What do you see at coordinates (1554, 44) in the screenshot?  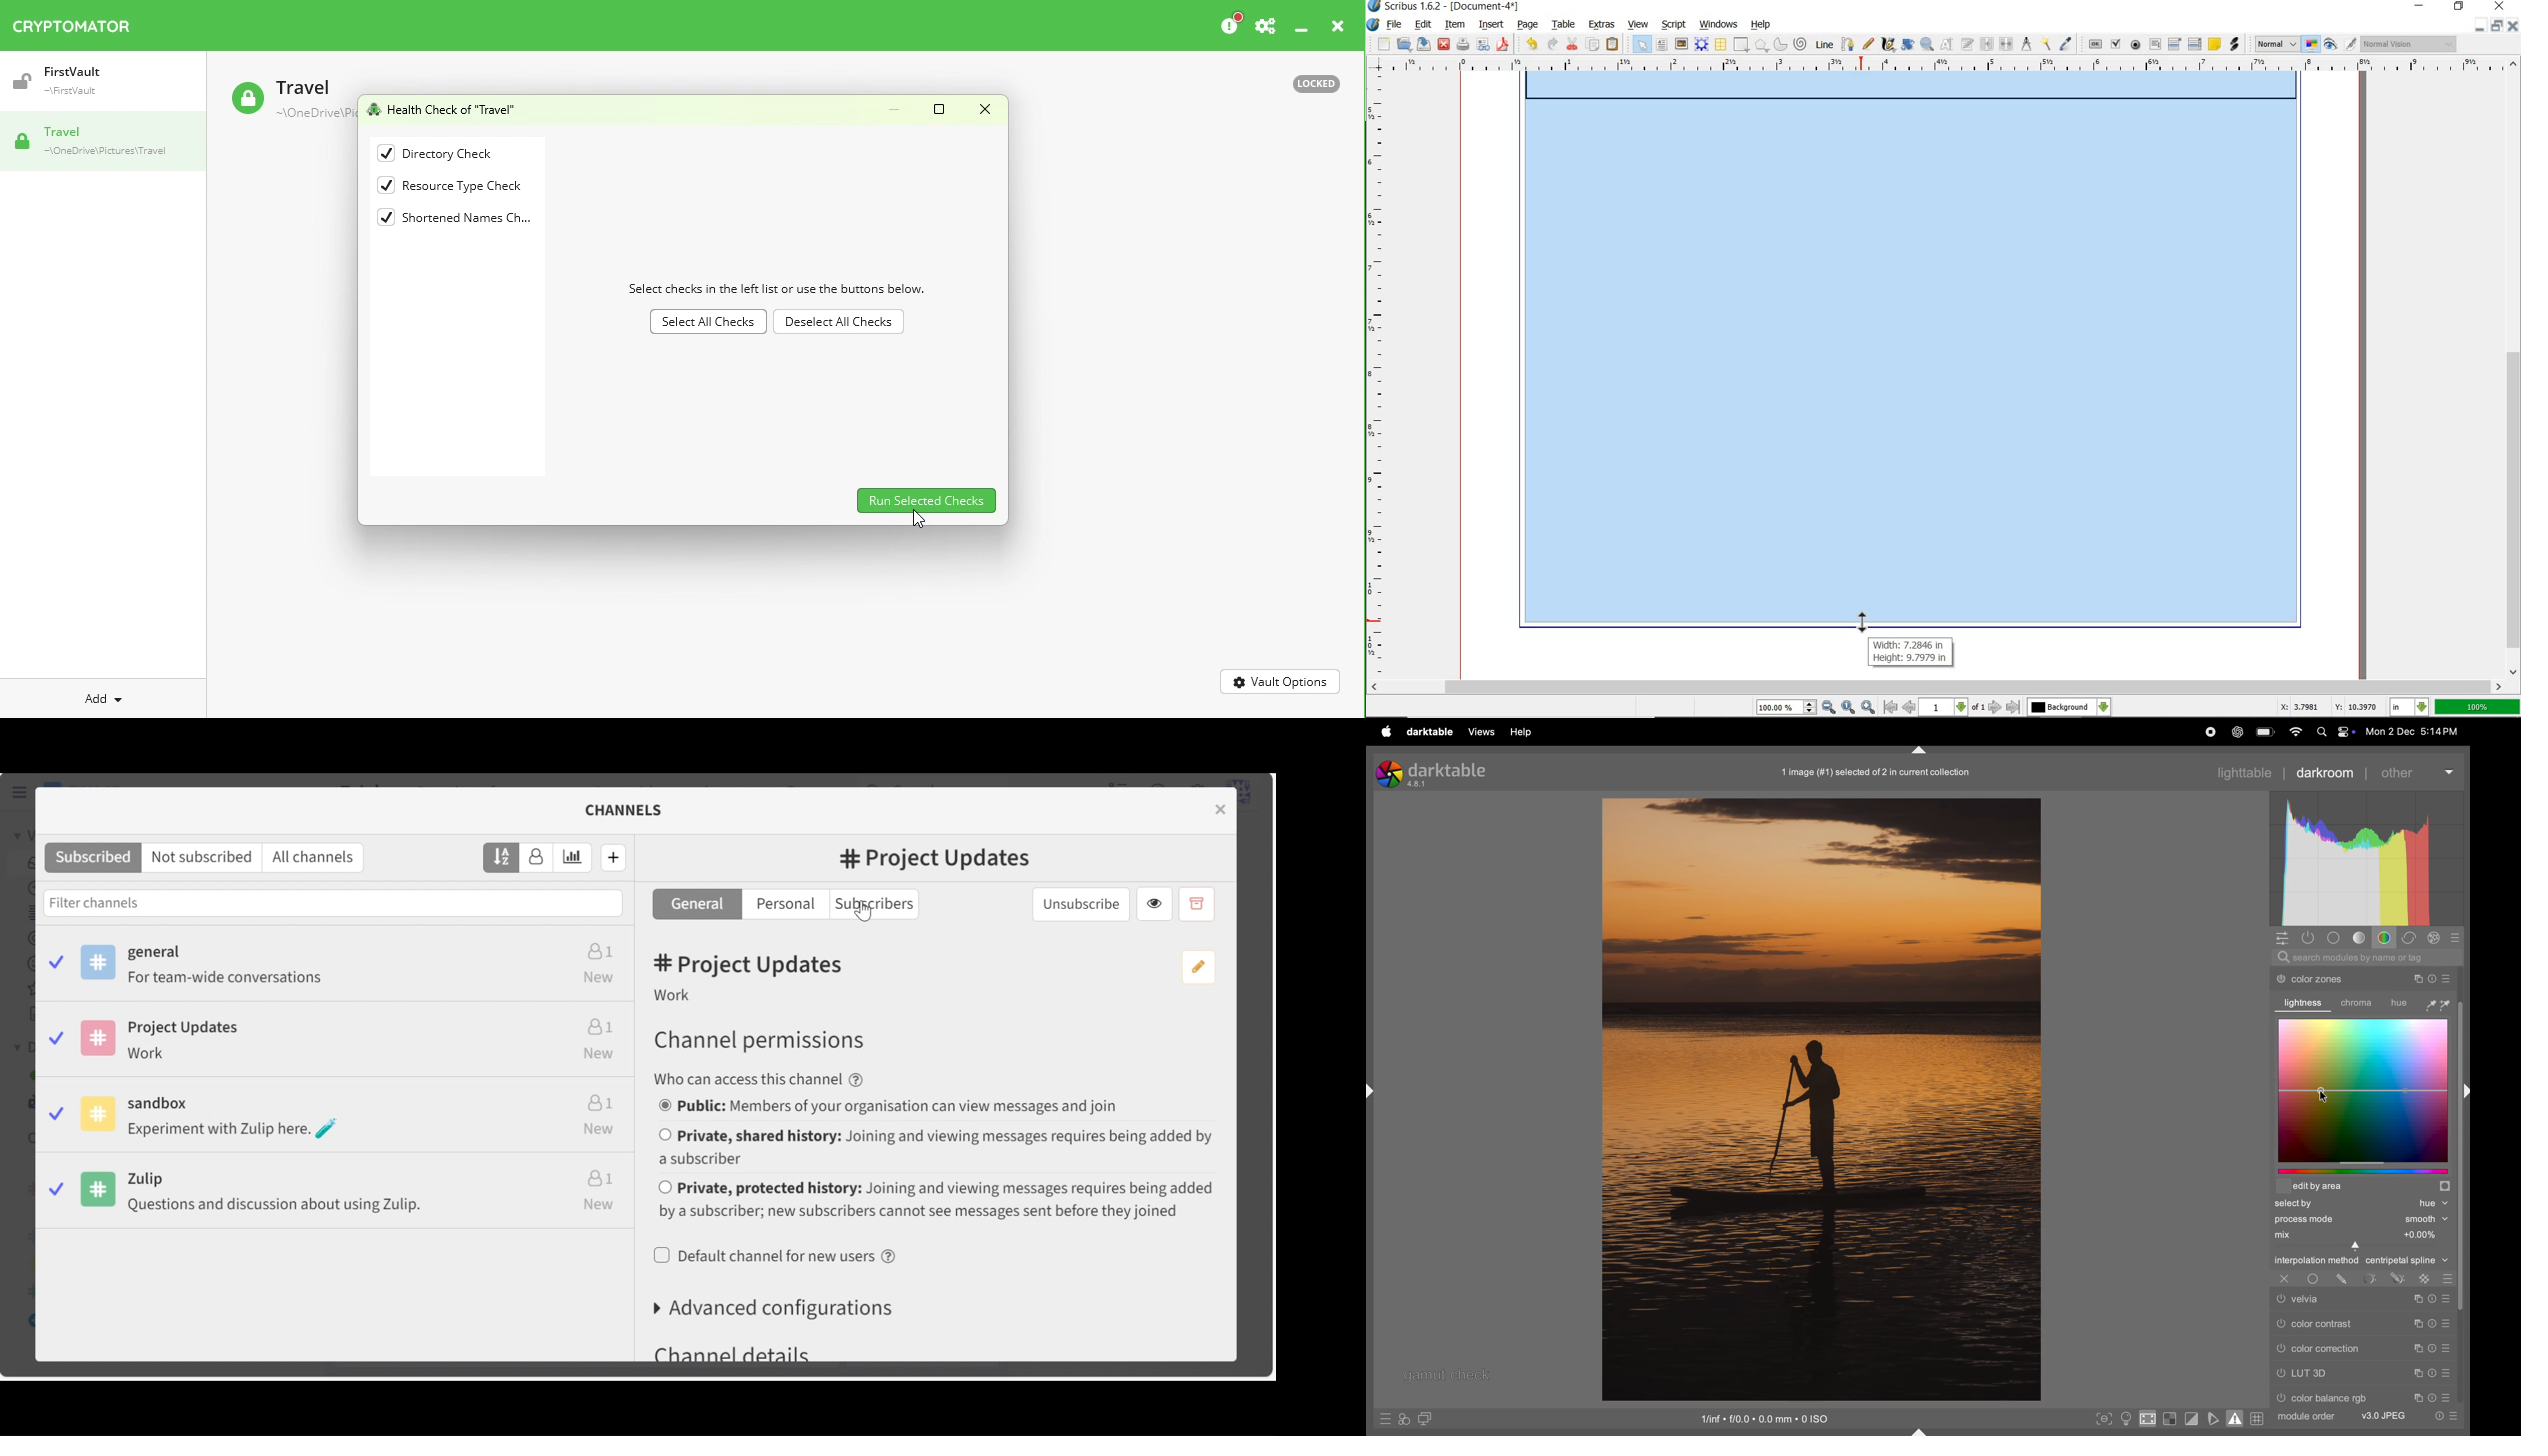 I see `redo` at bounding box center [1554, 44].